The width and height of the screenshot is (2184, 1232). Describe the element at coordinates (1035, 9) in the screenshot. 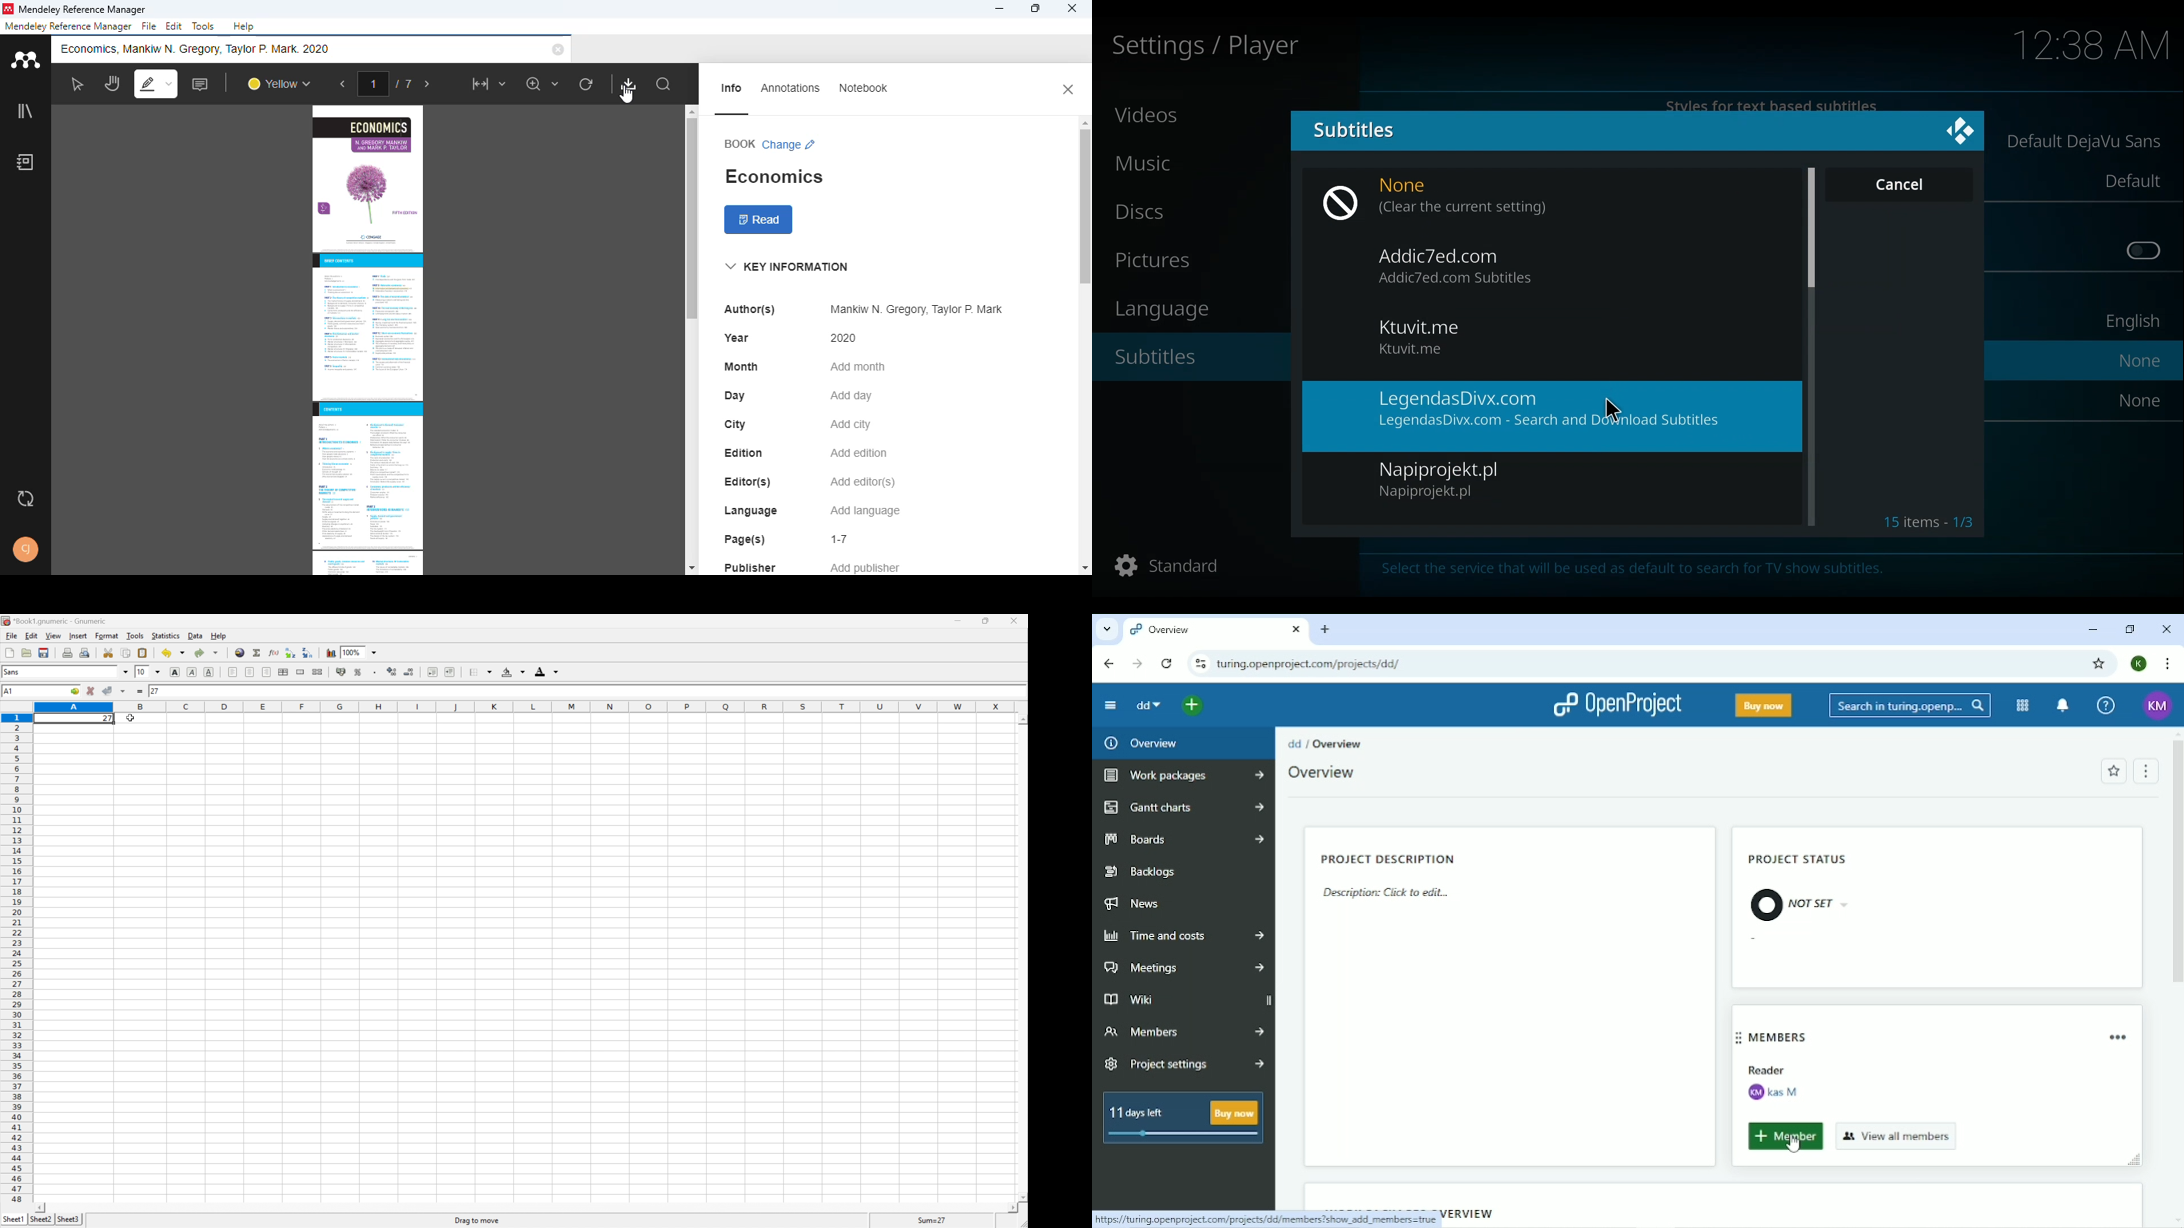

I see `maximize` at that location.